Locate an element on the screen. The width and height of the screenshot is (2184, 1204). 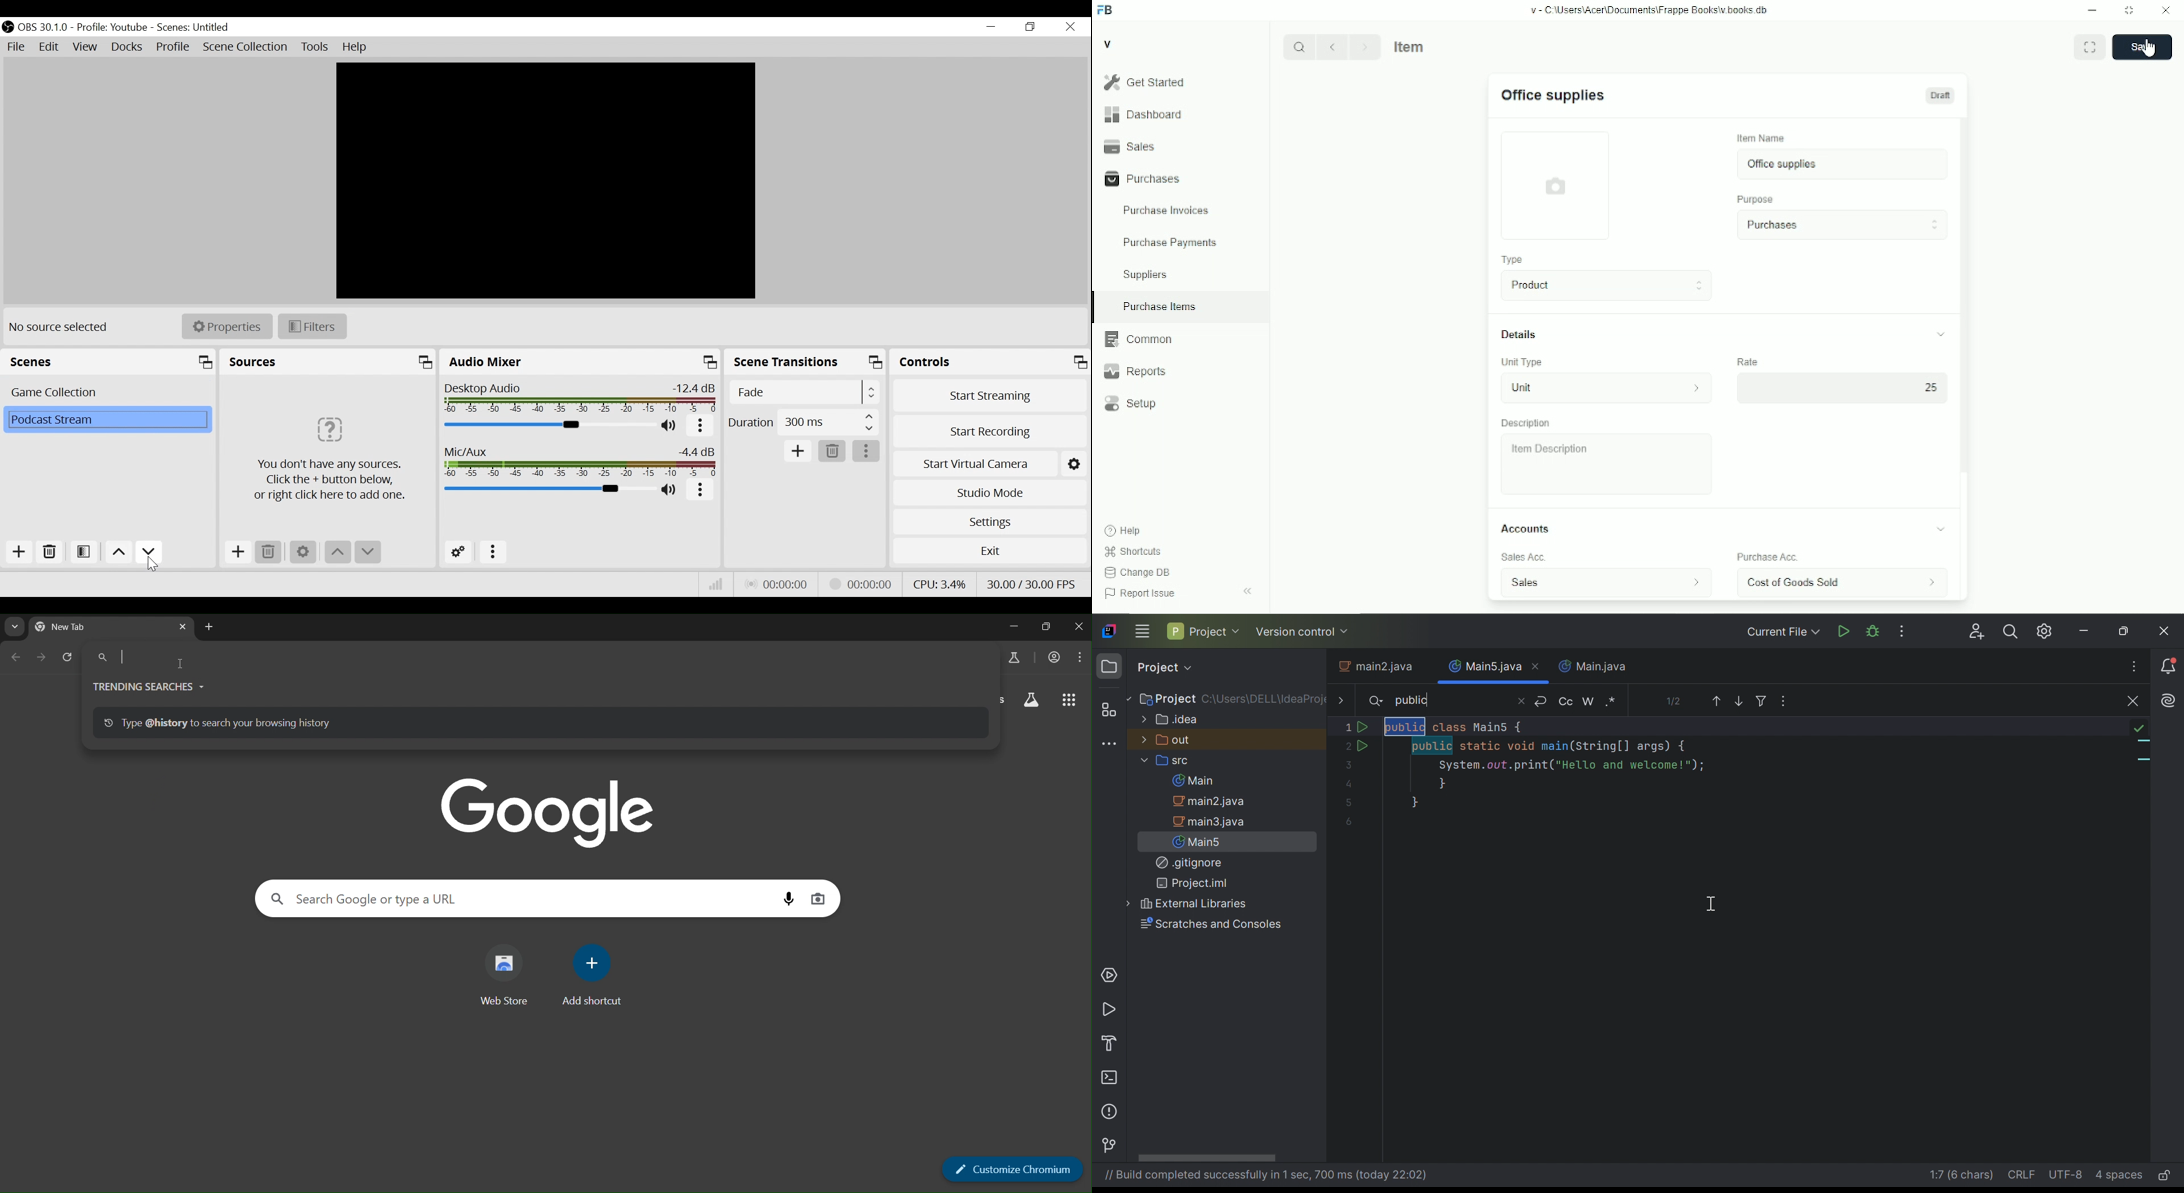
Live Status is located at coordinates (776, 583).